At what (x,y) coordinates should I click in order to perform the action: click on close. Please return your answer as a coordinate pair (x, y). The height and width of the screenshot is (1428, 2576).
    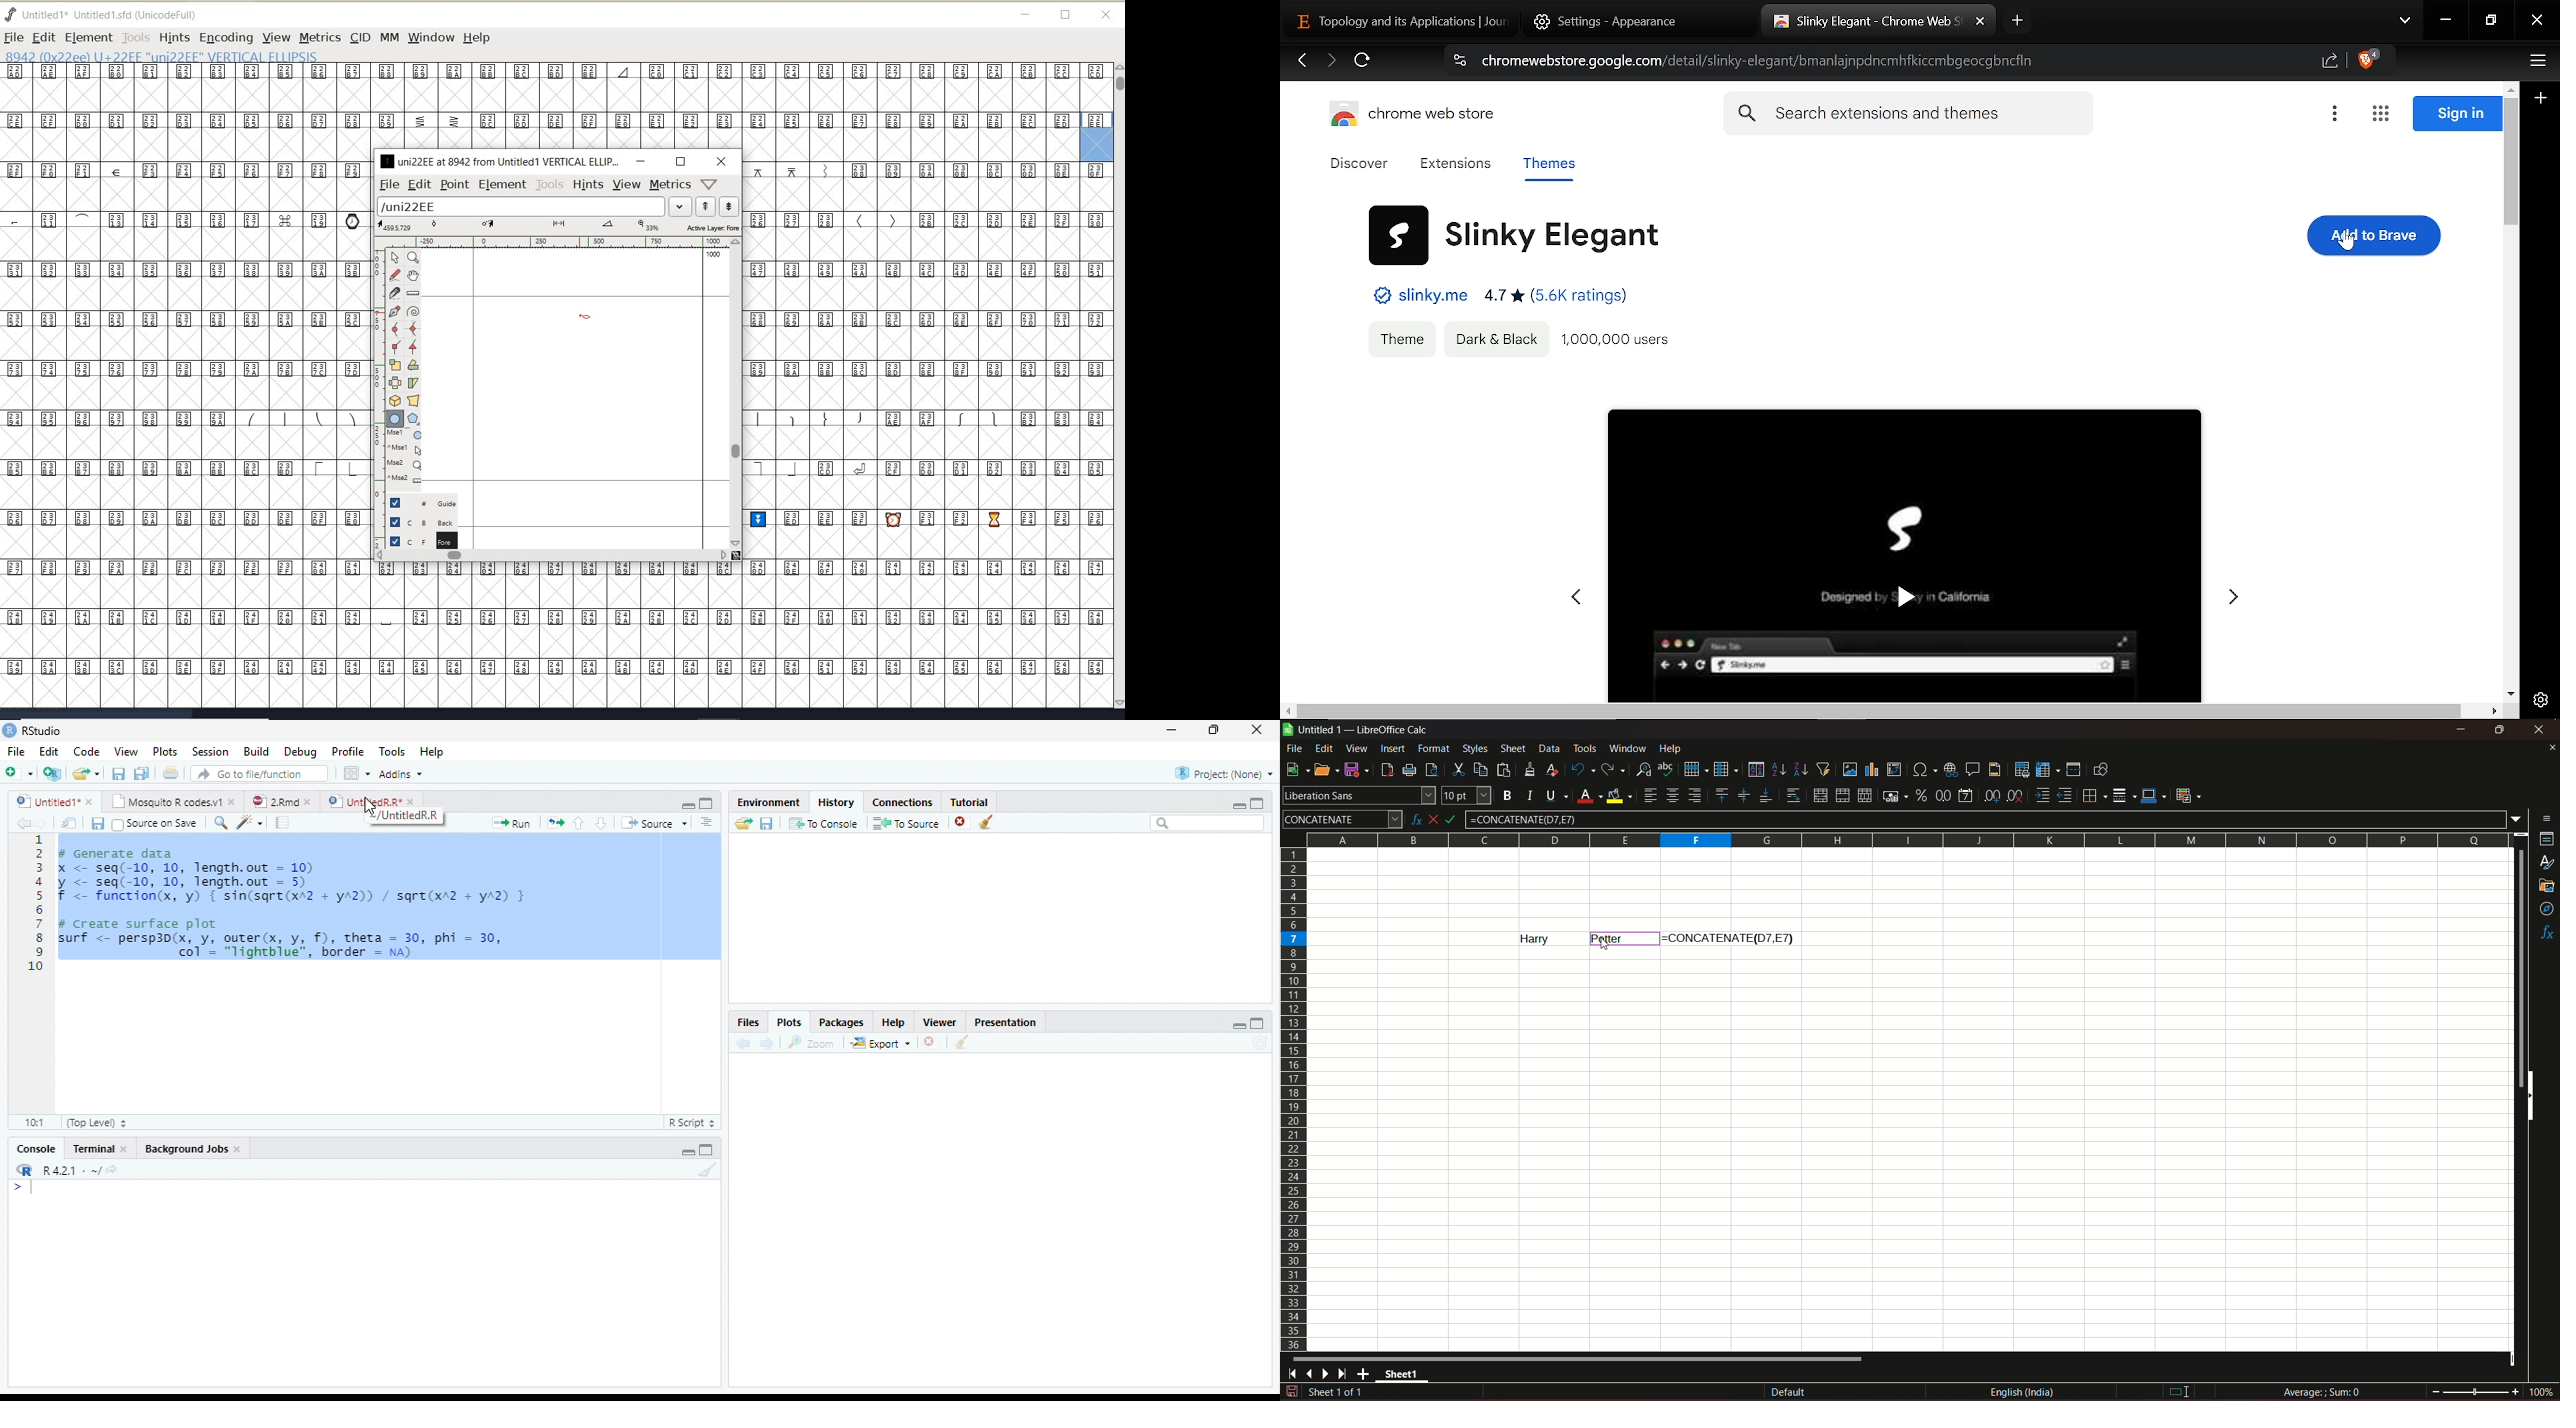
    Looking at the image, I should click on (410, 802).